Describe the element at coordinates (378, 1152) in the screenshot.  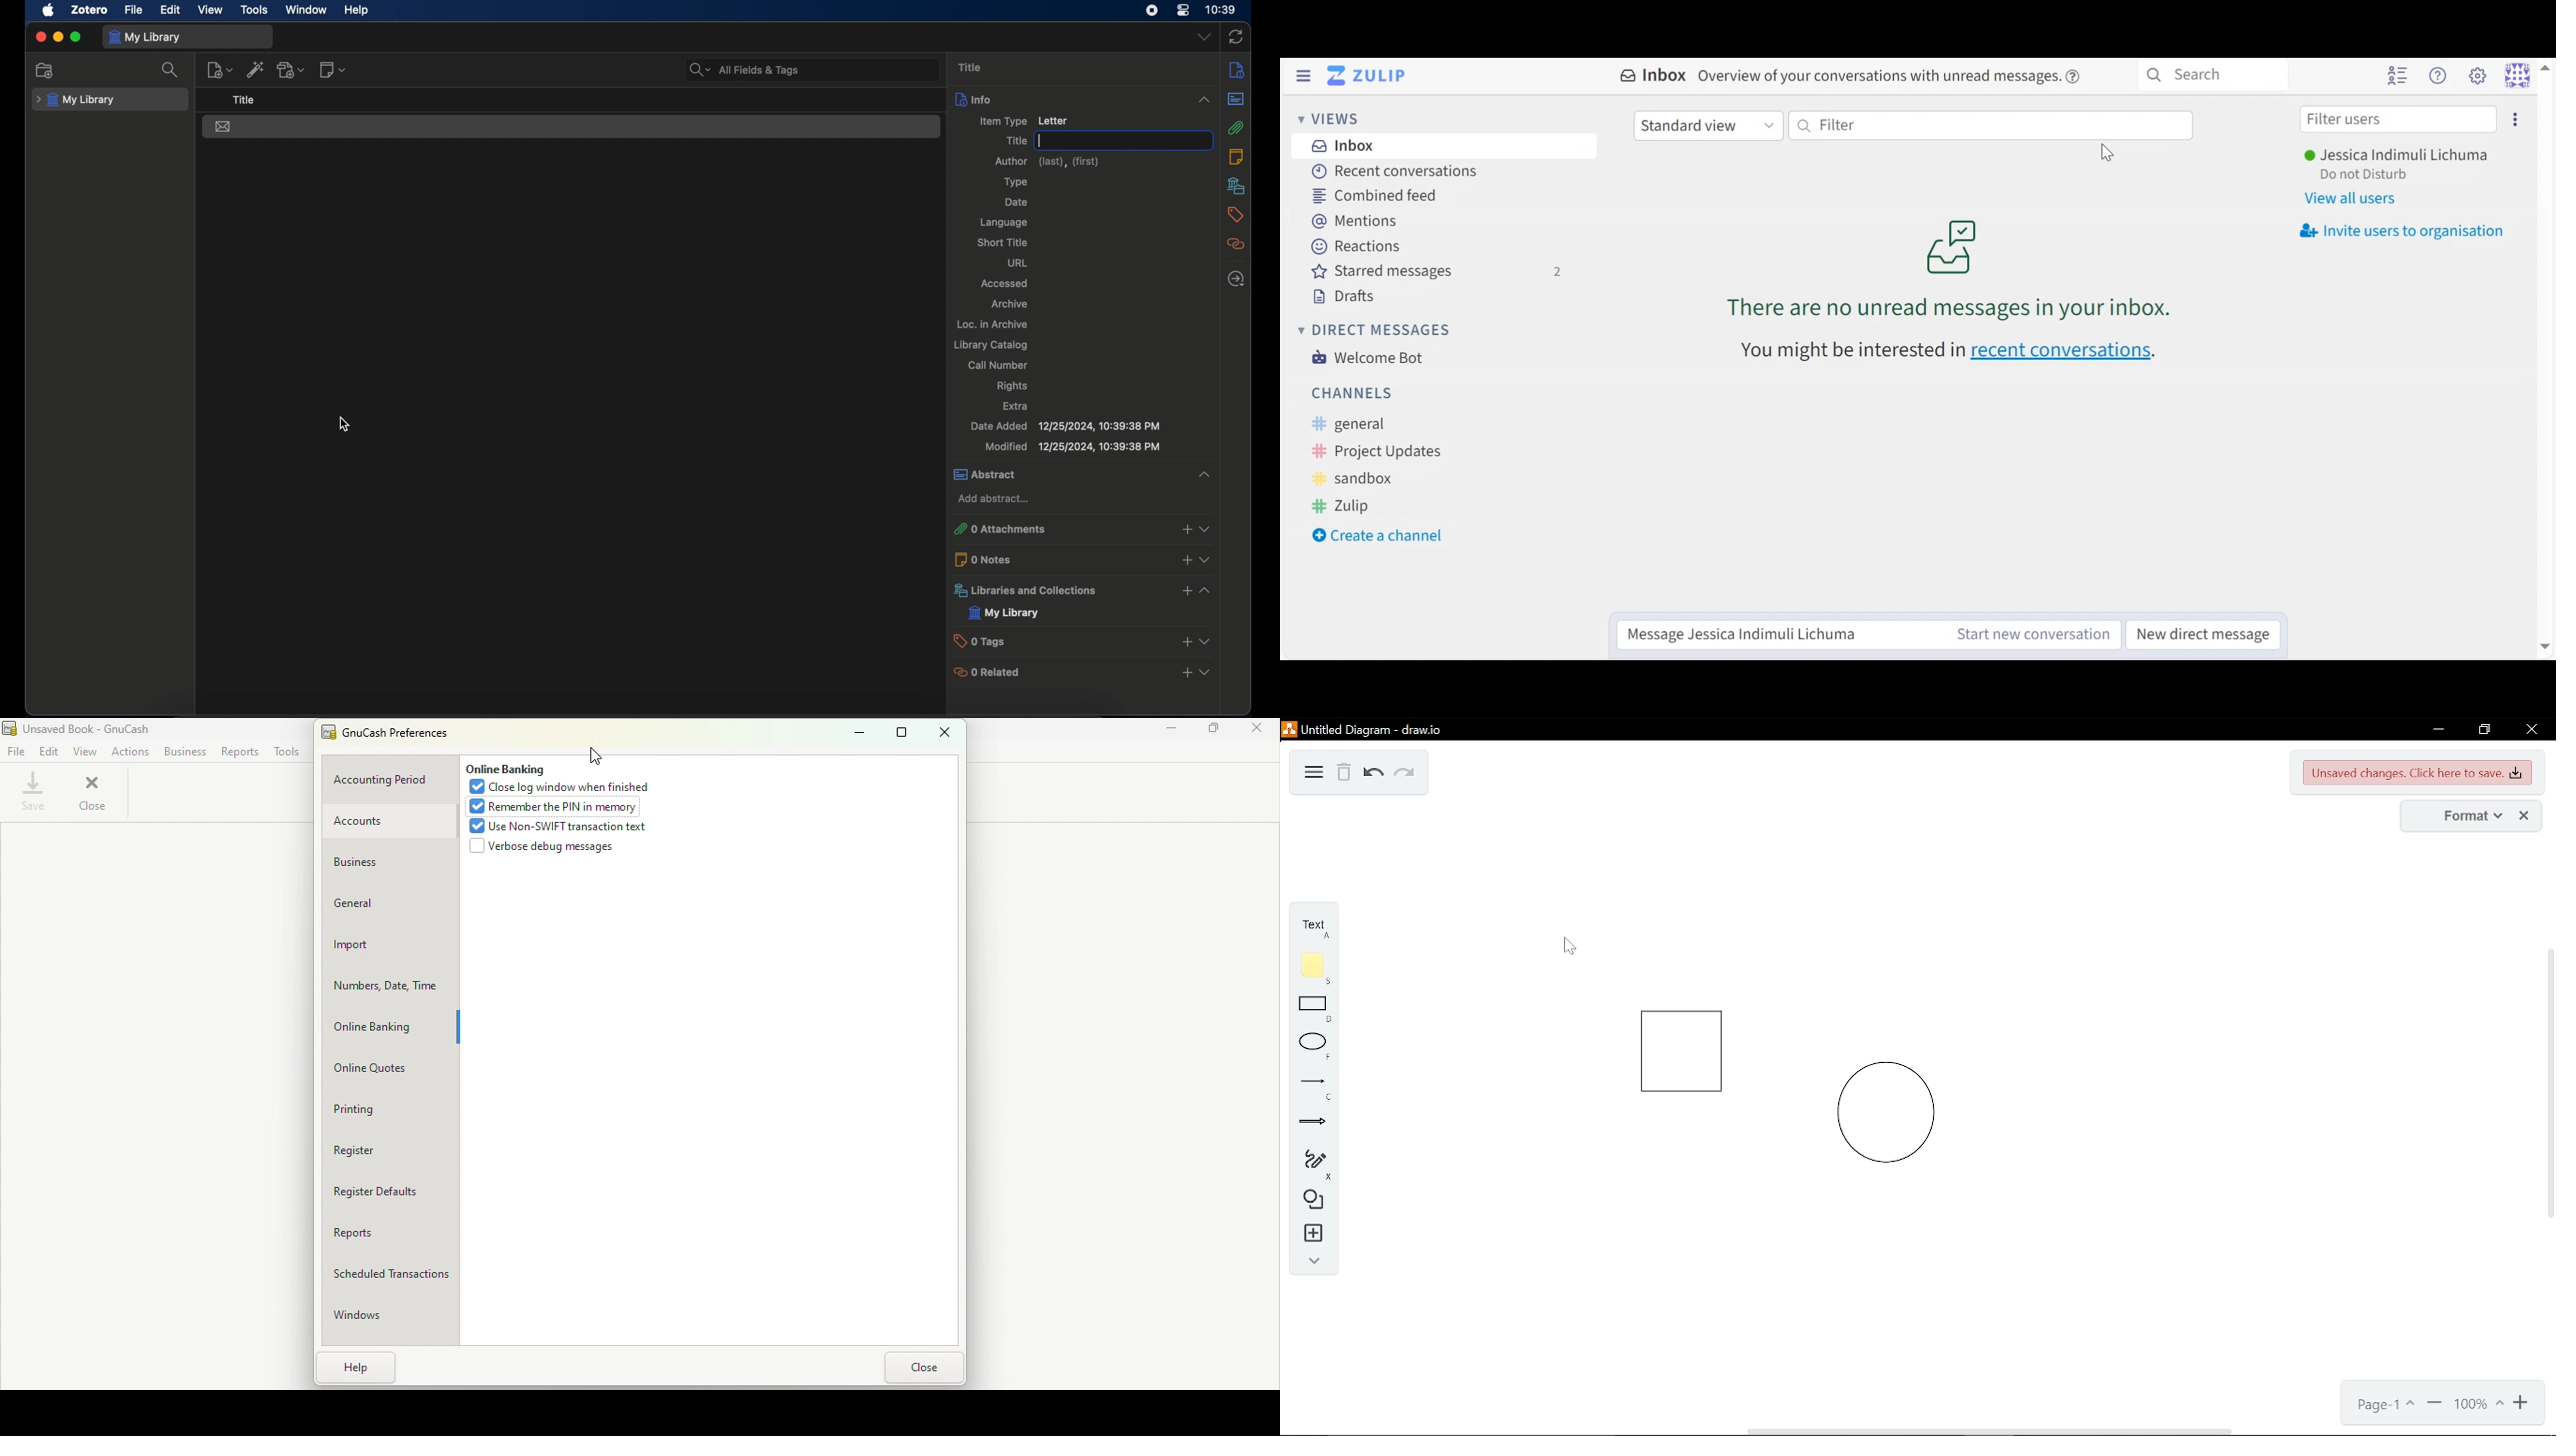
I see `Register` at that location.